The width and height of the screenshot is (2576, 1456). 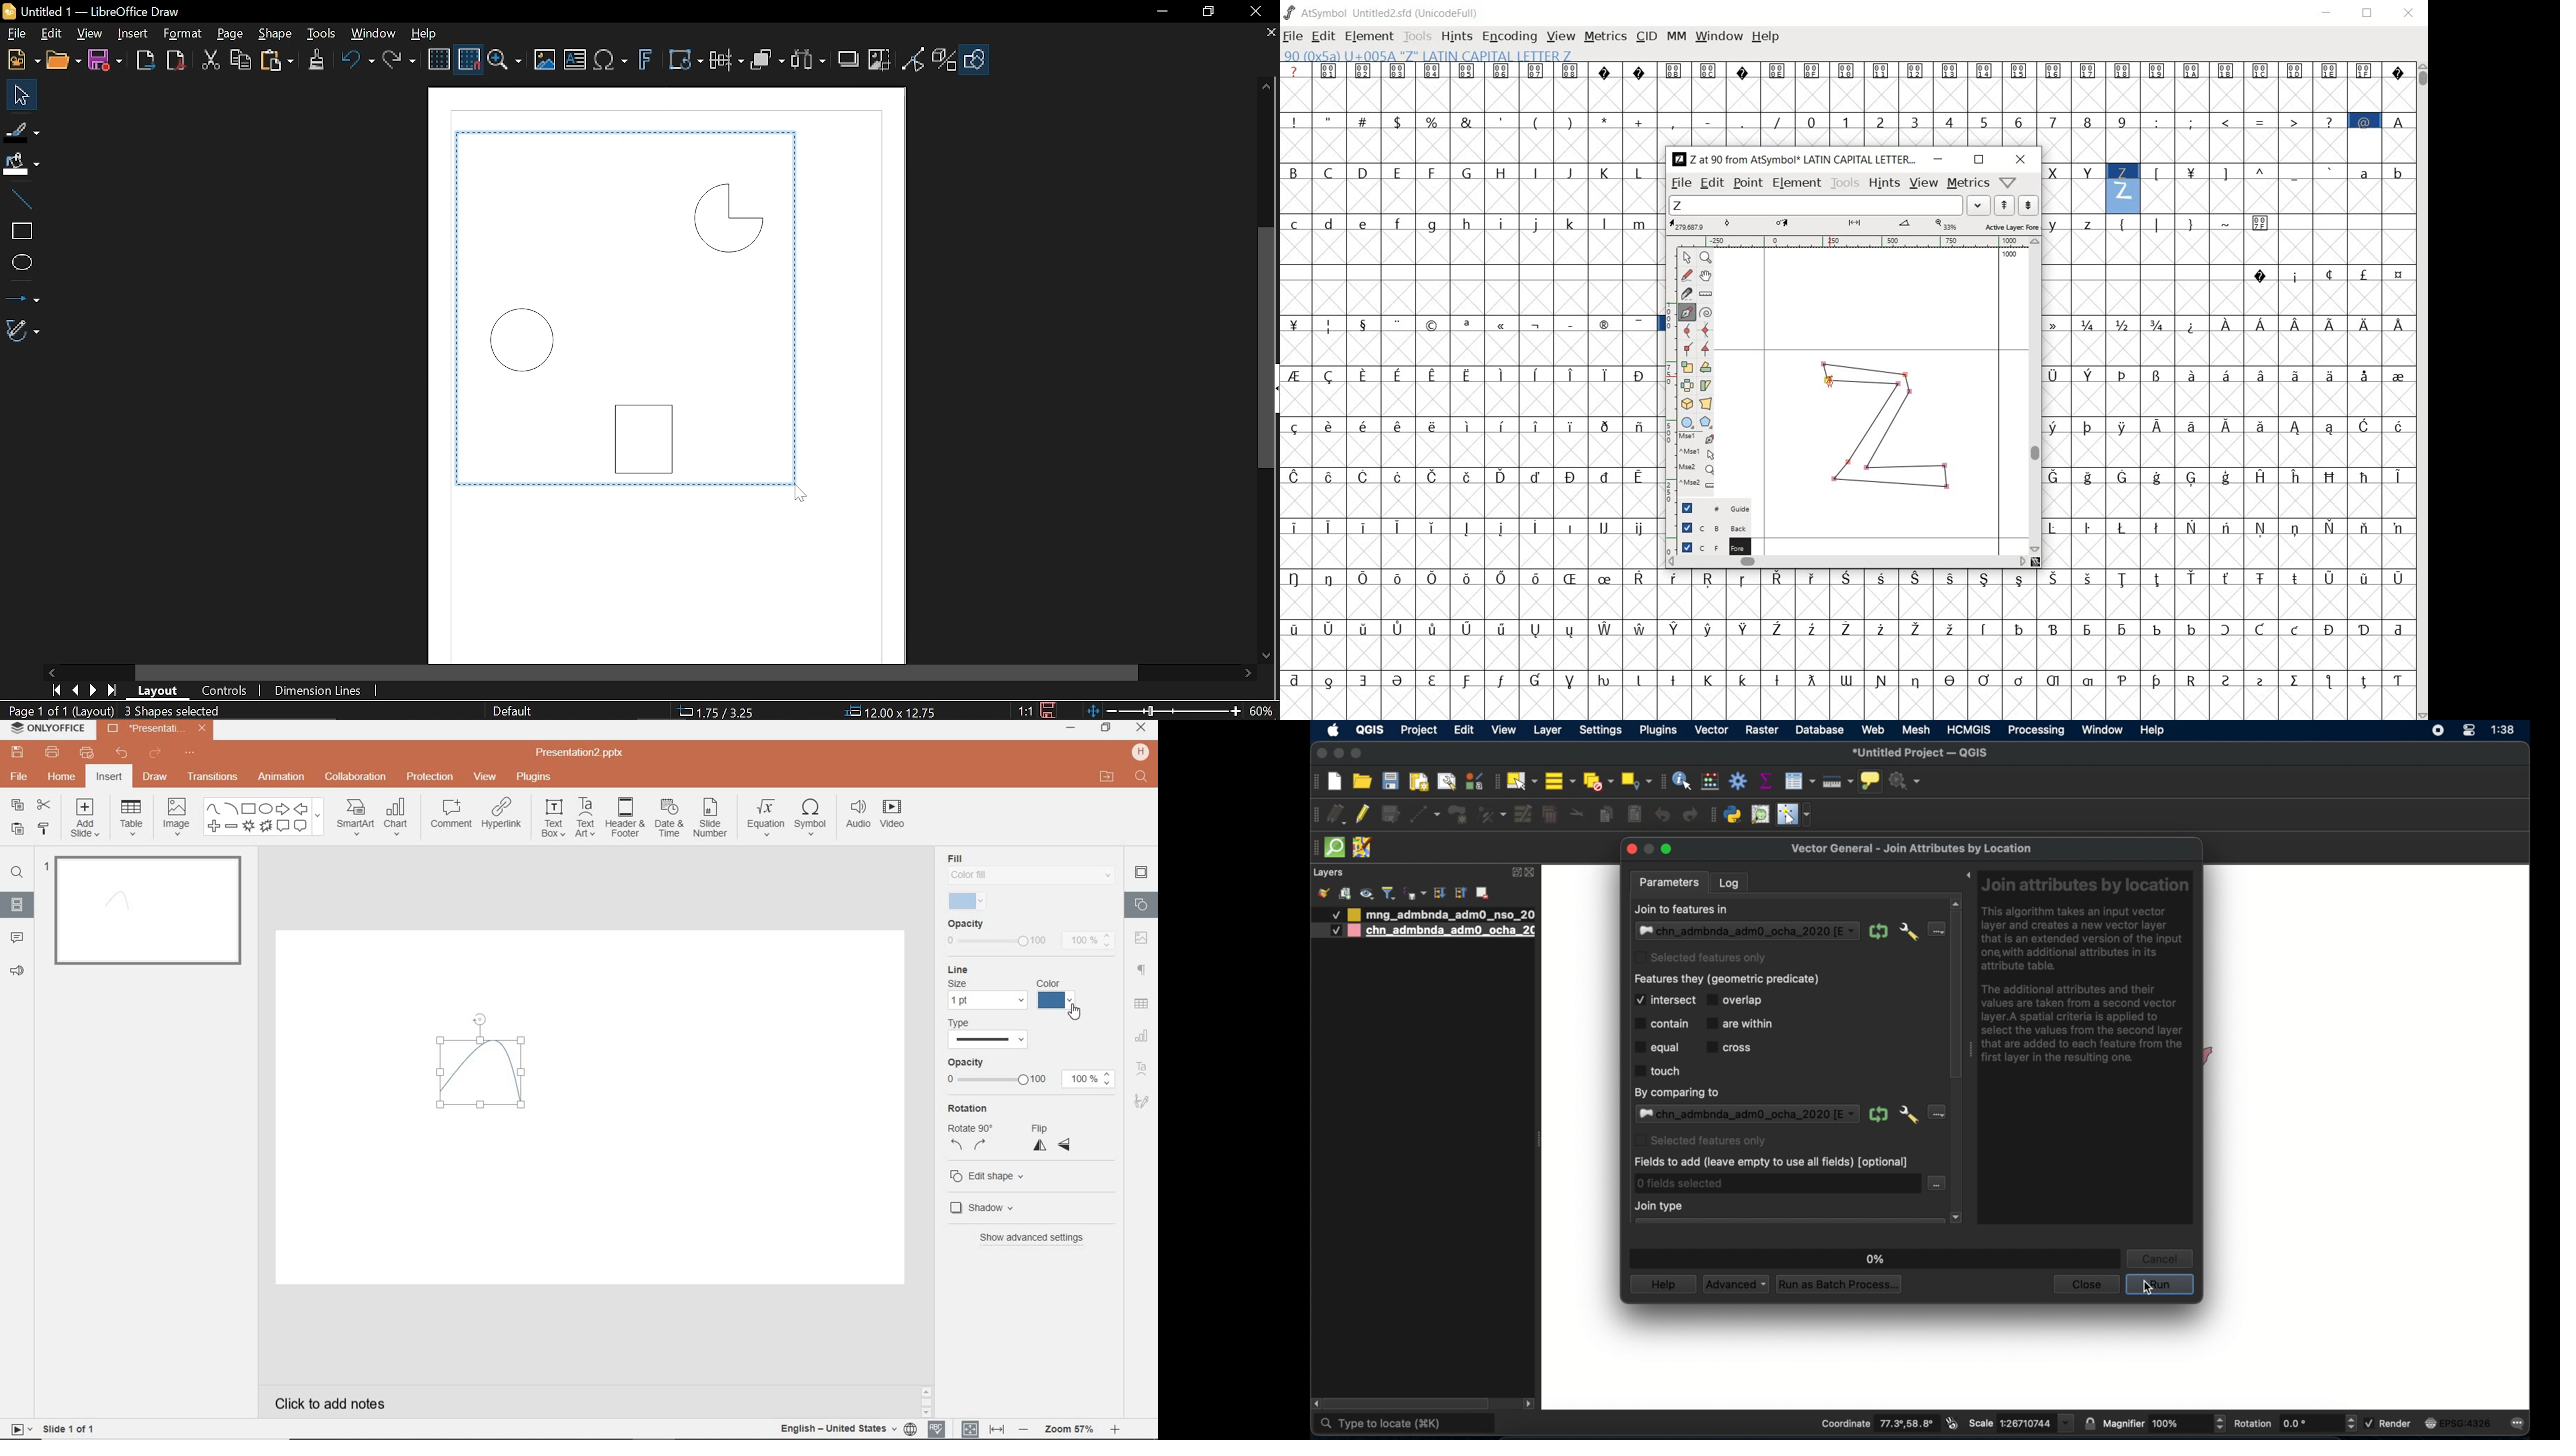 I want to click on Insert, so click(x=133, y=32).